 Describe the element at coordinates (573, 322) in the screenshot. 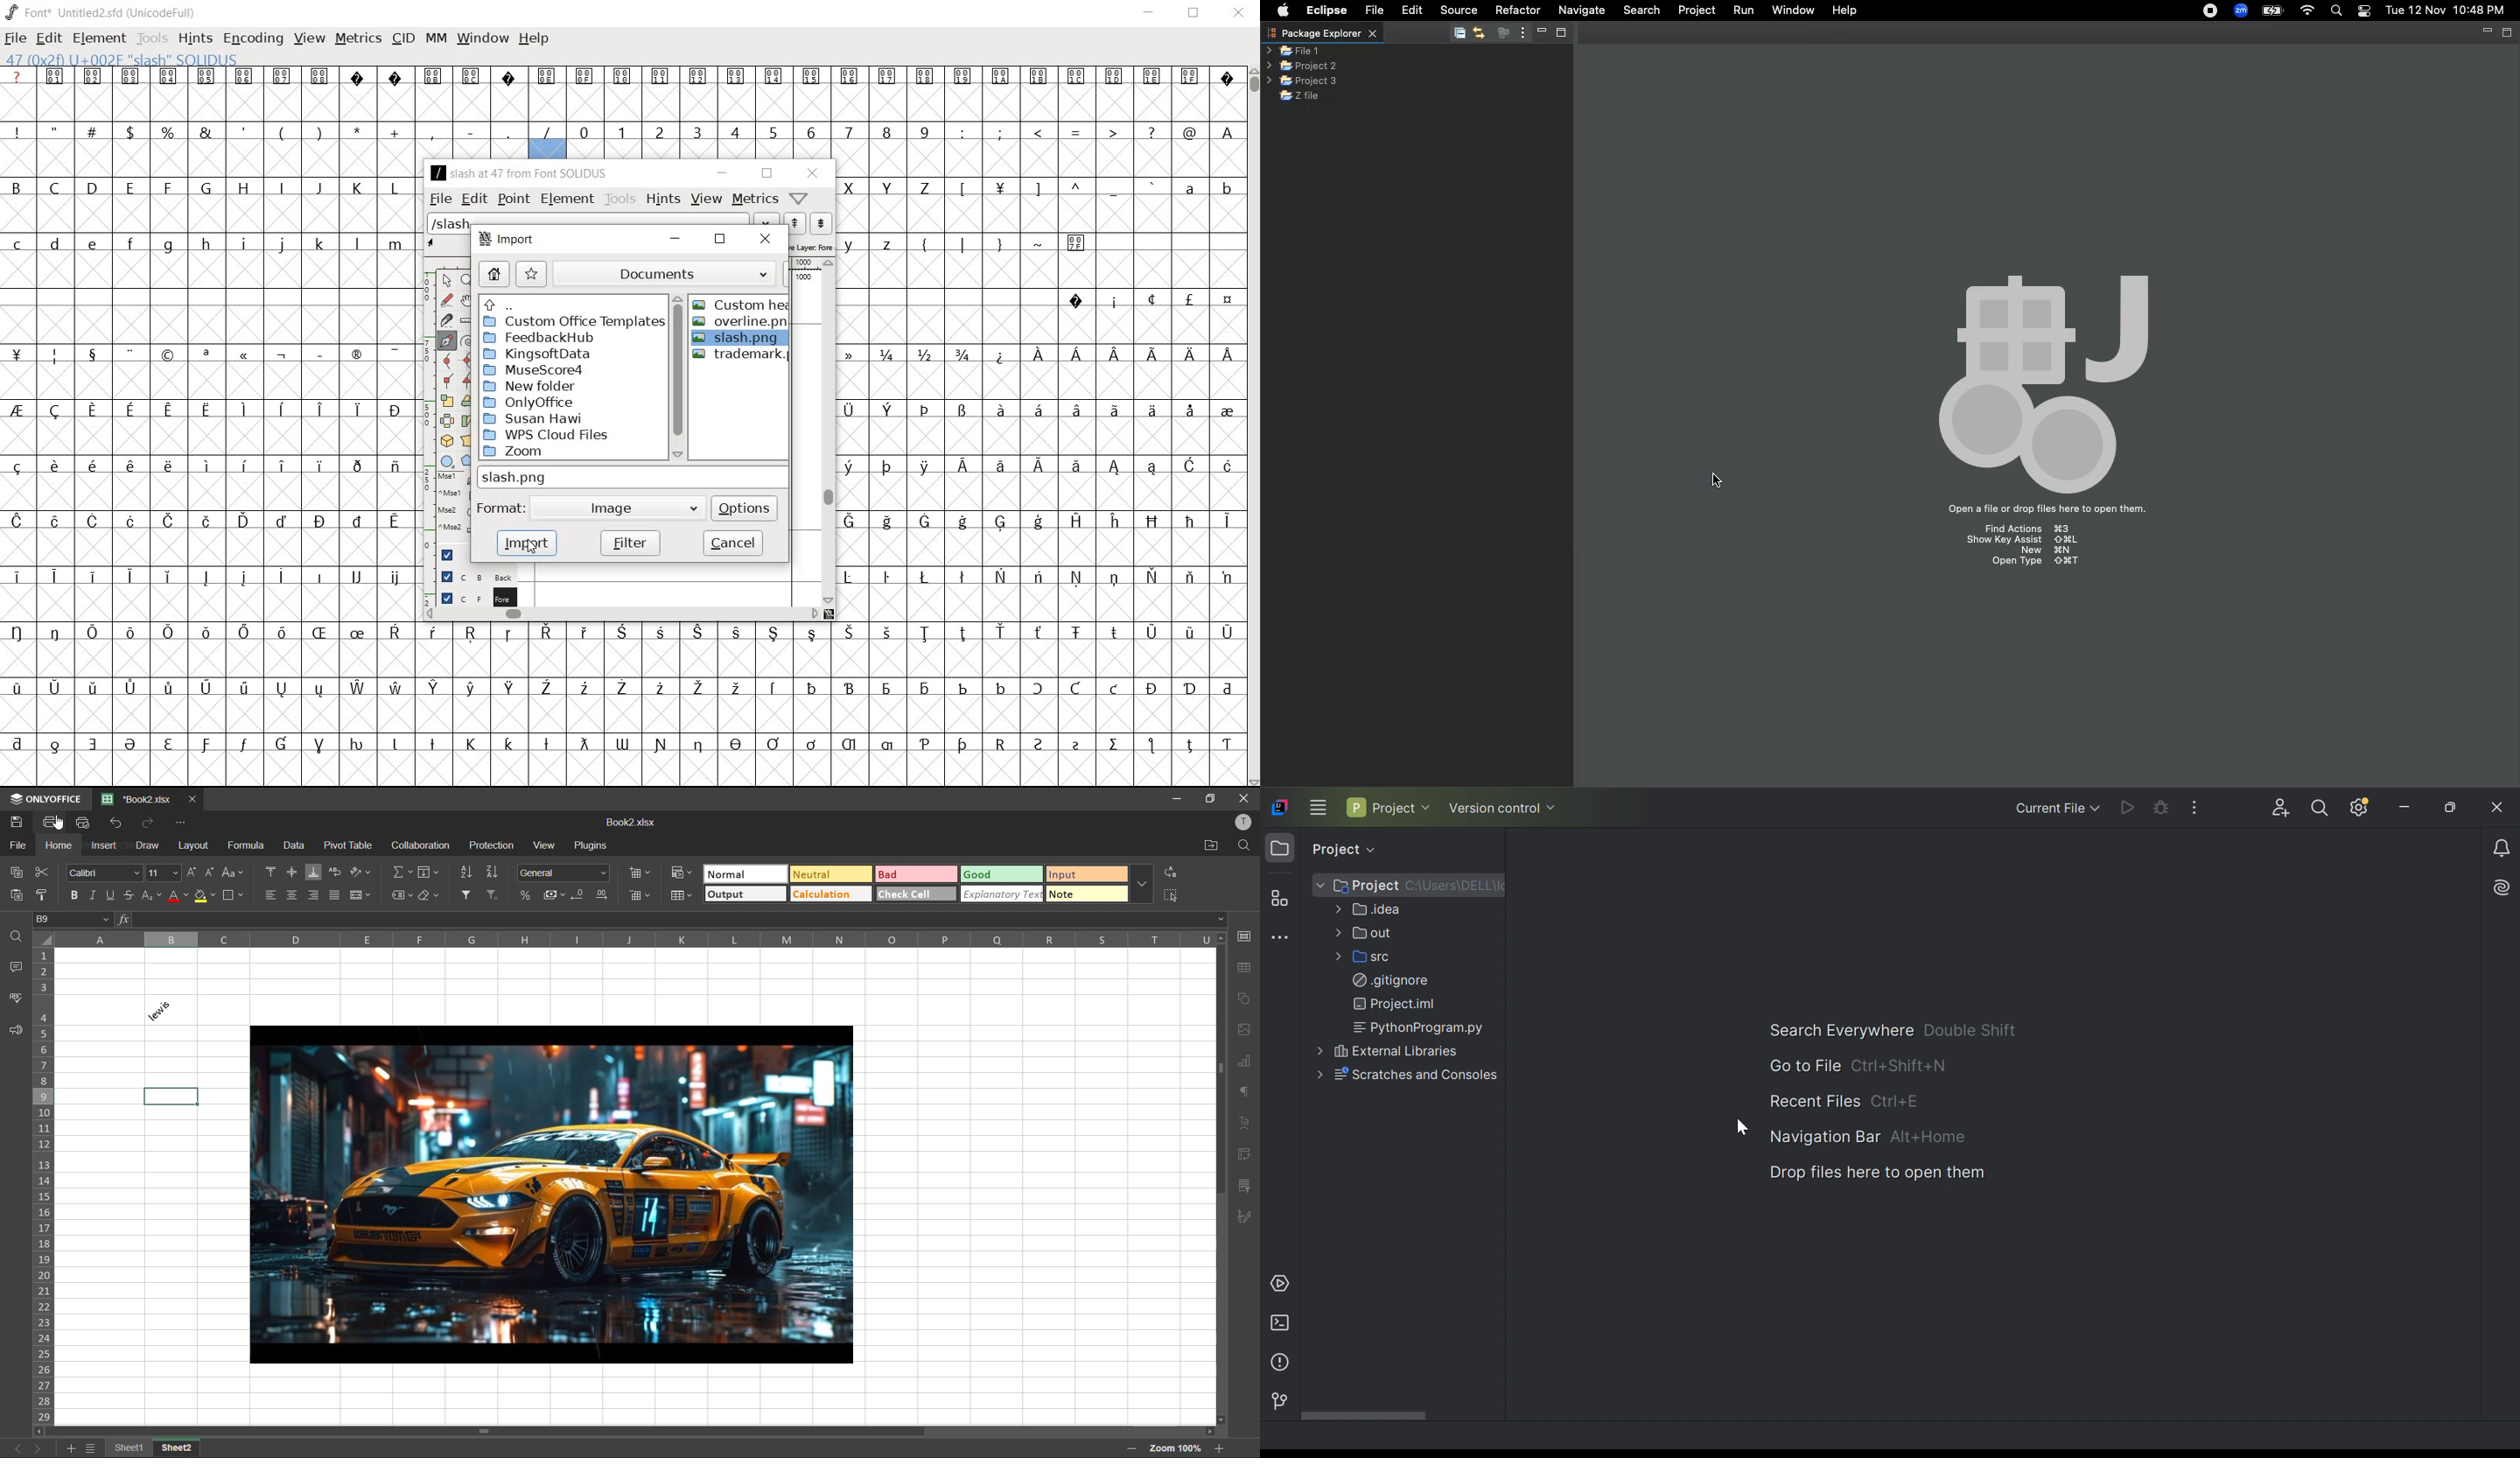

I see `custom office templates` at that location.